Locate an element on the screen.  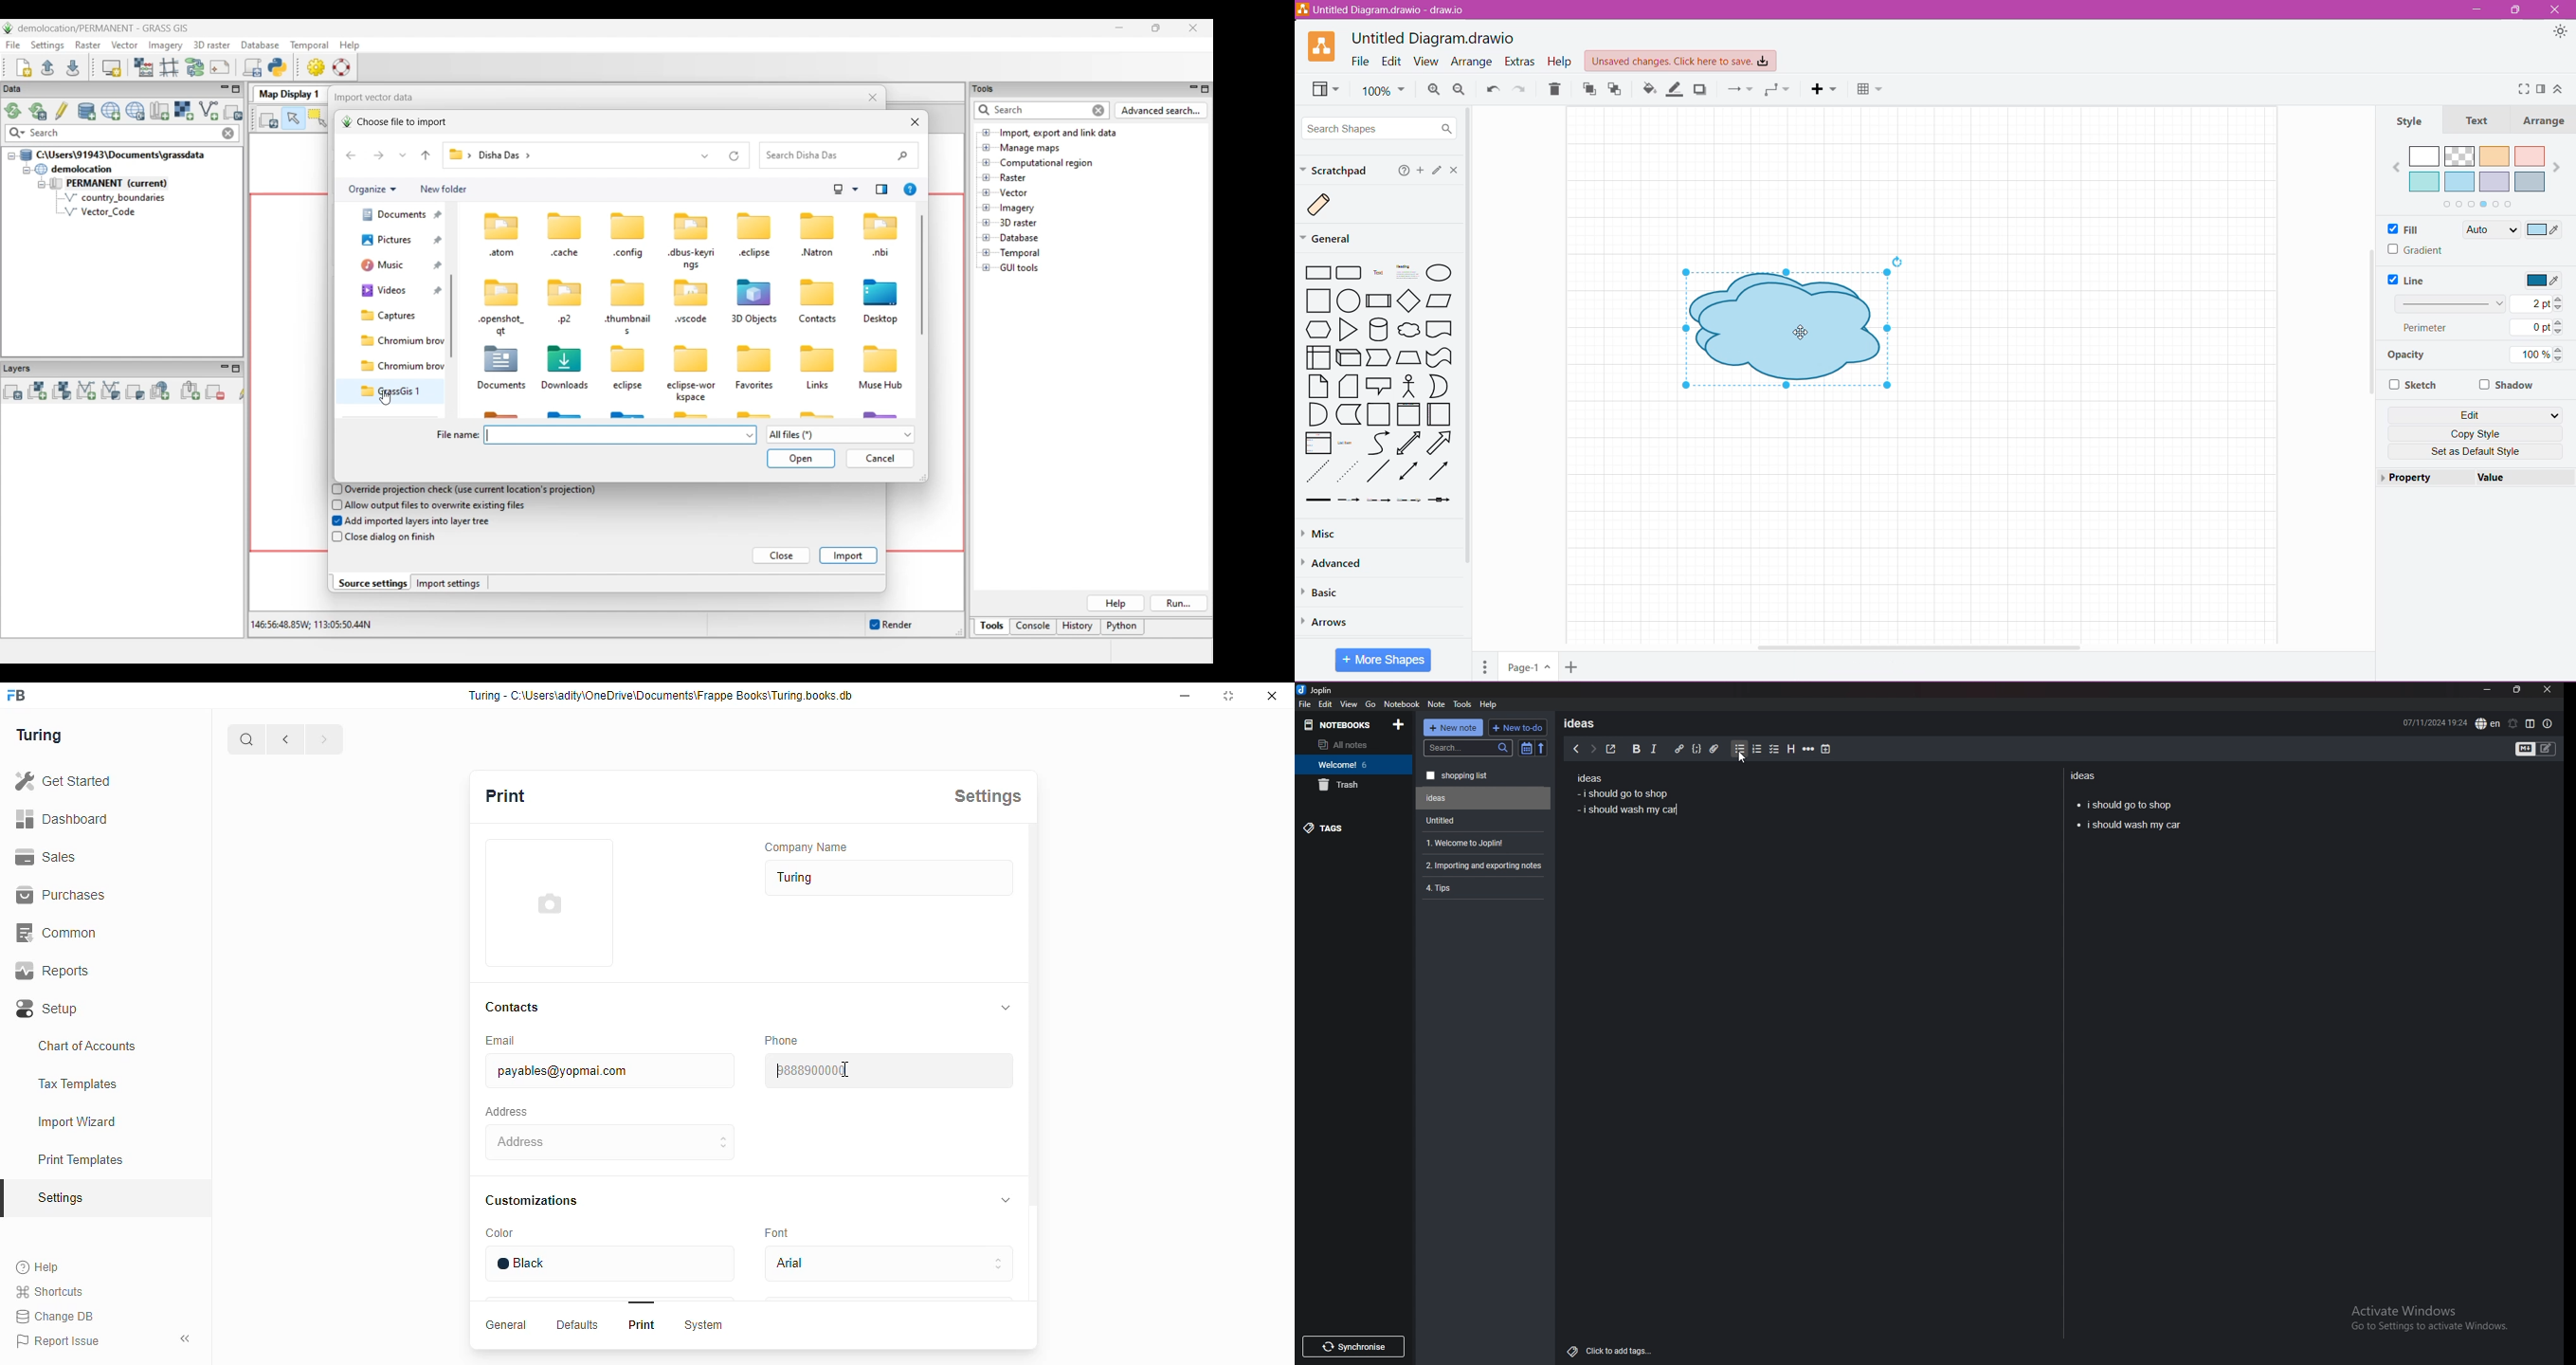
close is located at coordinates (2547, 690).